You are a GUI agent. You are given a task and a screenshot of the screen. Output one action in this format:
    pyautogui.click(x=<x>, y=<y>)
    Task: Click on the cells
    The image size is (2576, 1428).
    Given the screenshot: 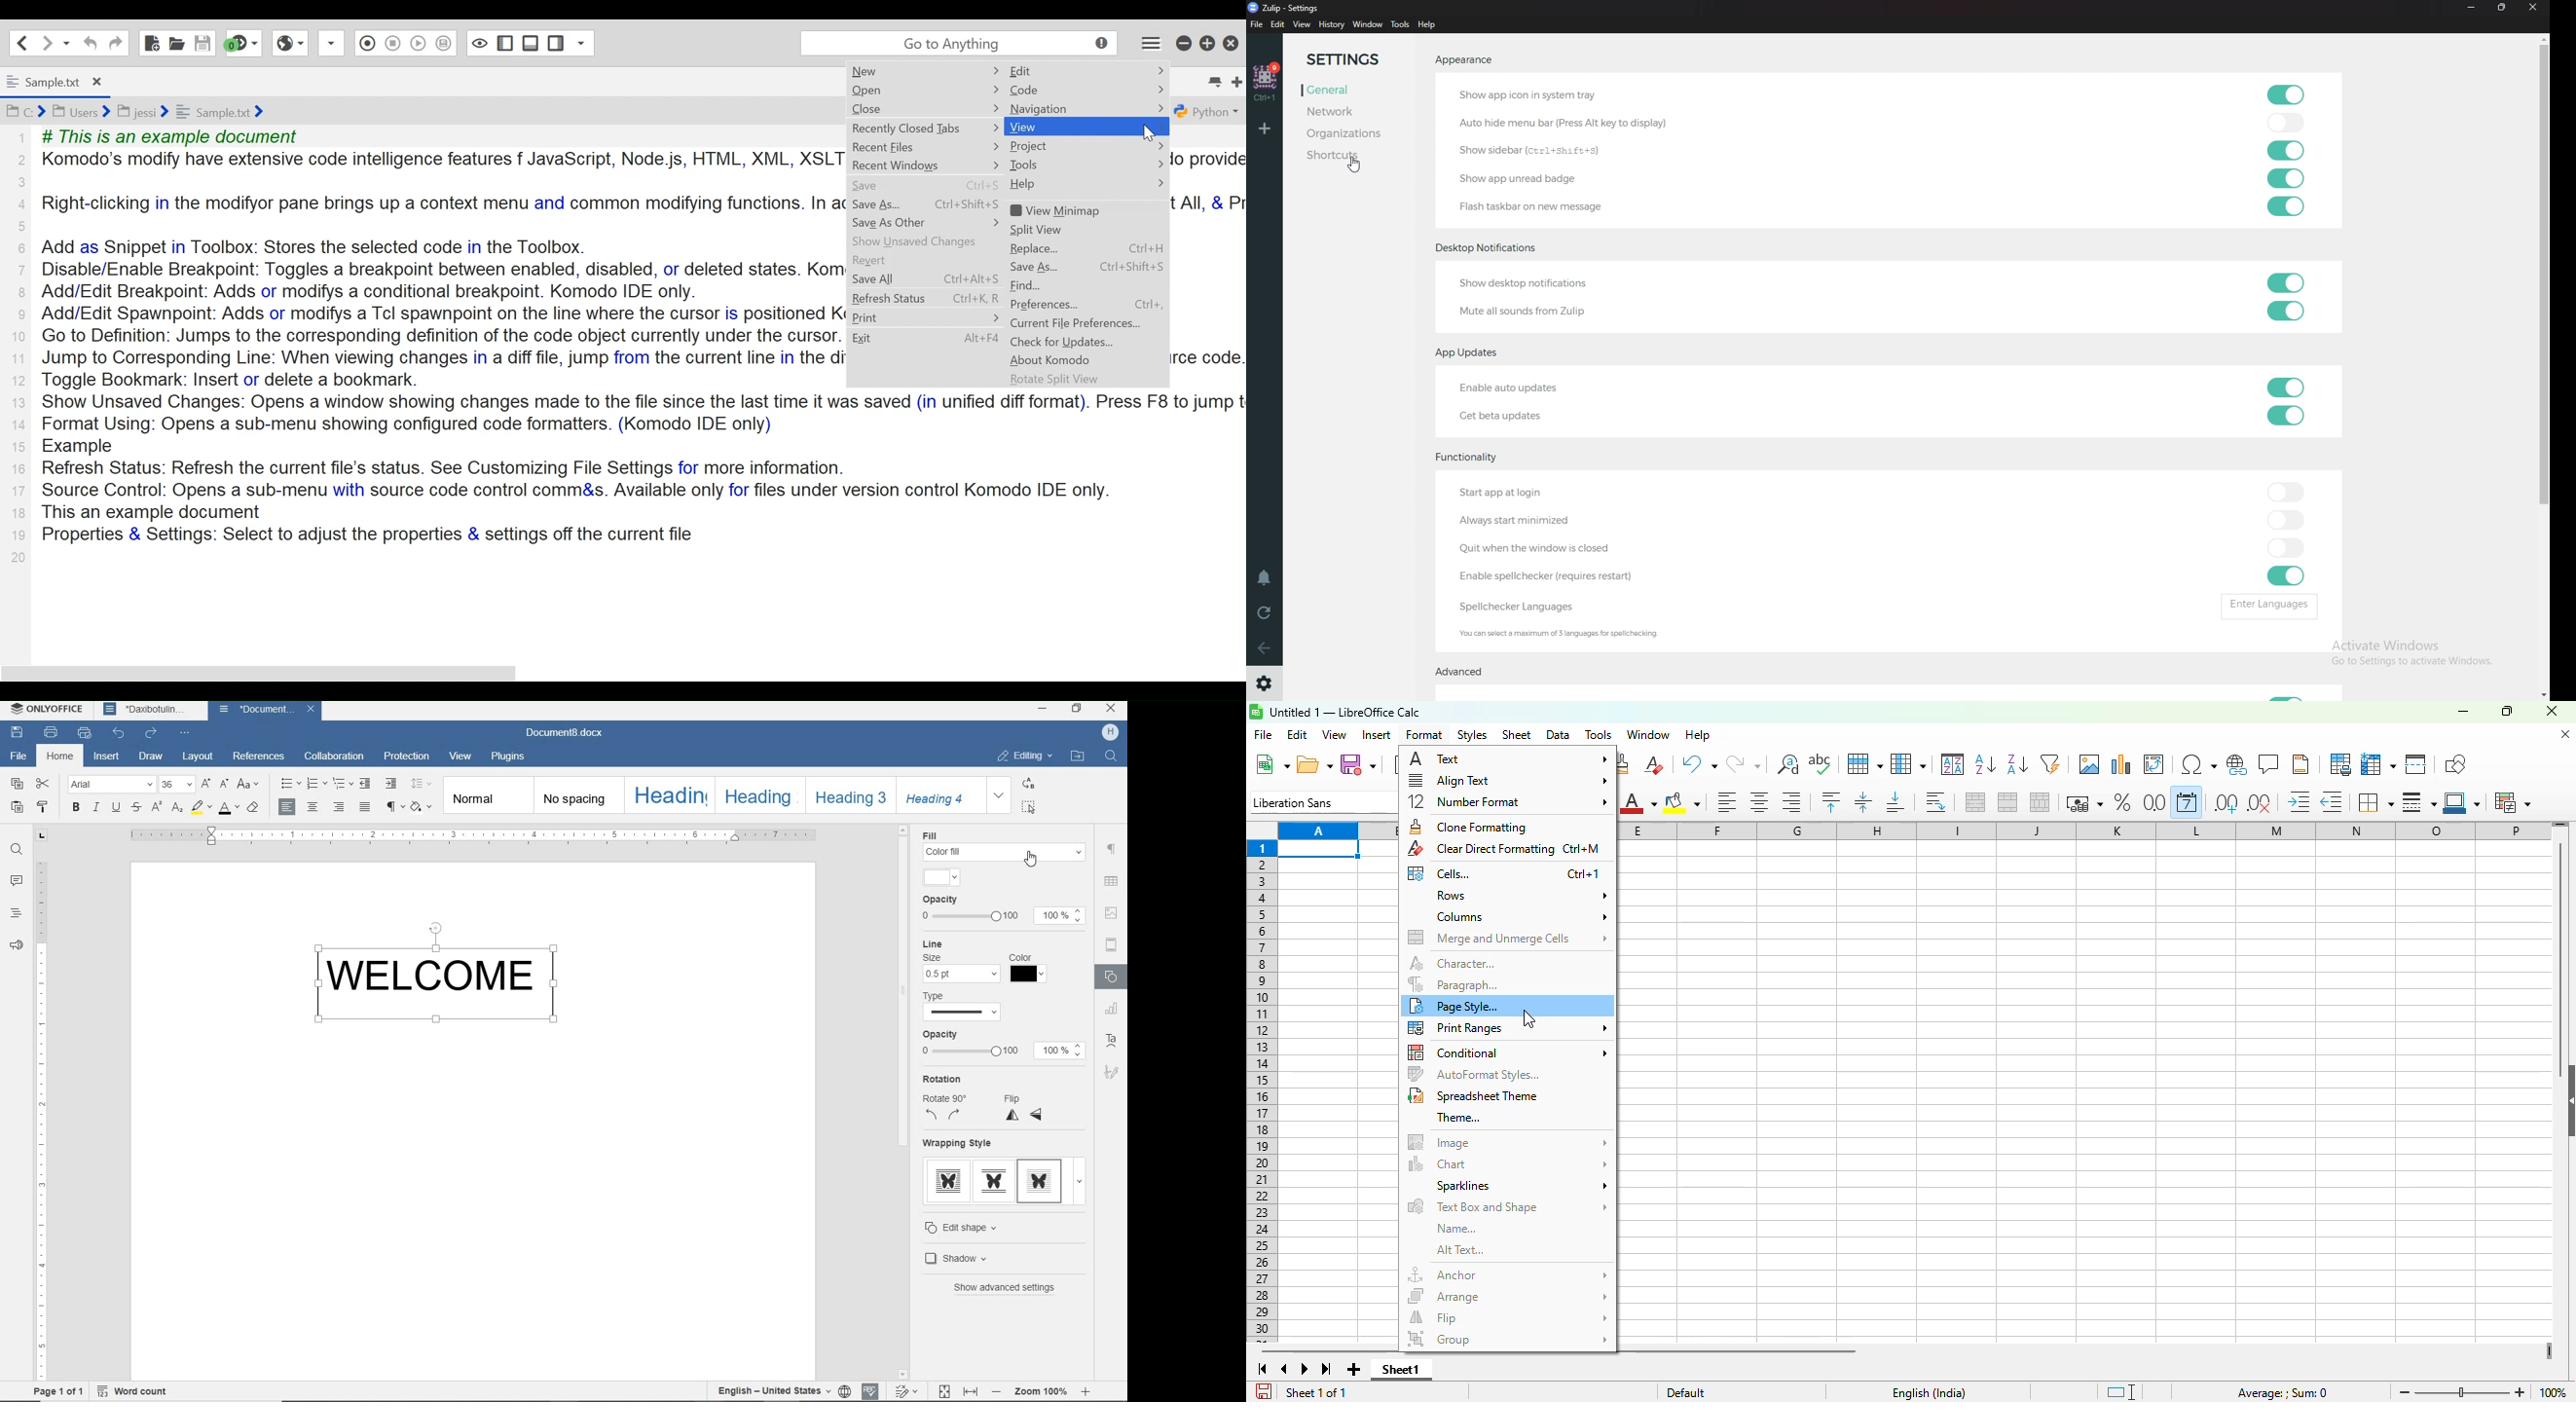 What is the action you would take?
    pyautogui.click(x=1505, y=873)
    